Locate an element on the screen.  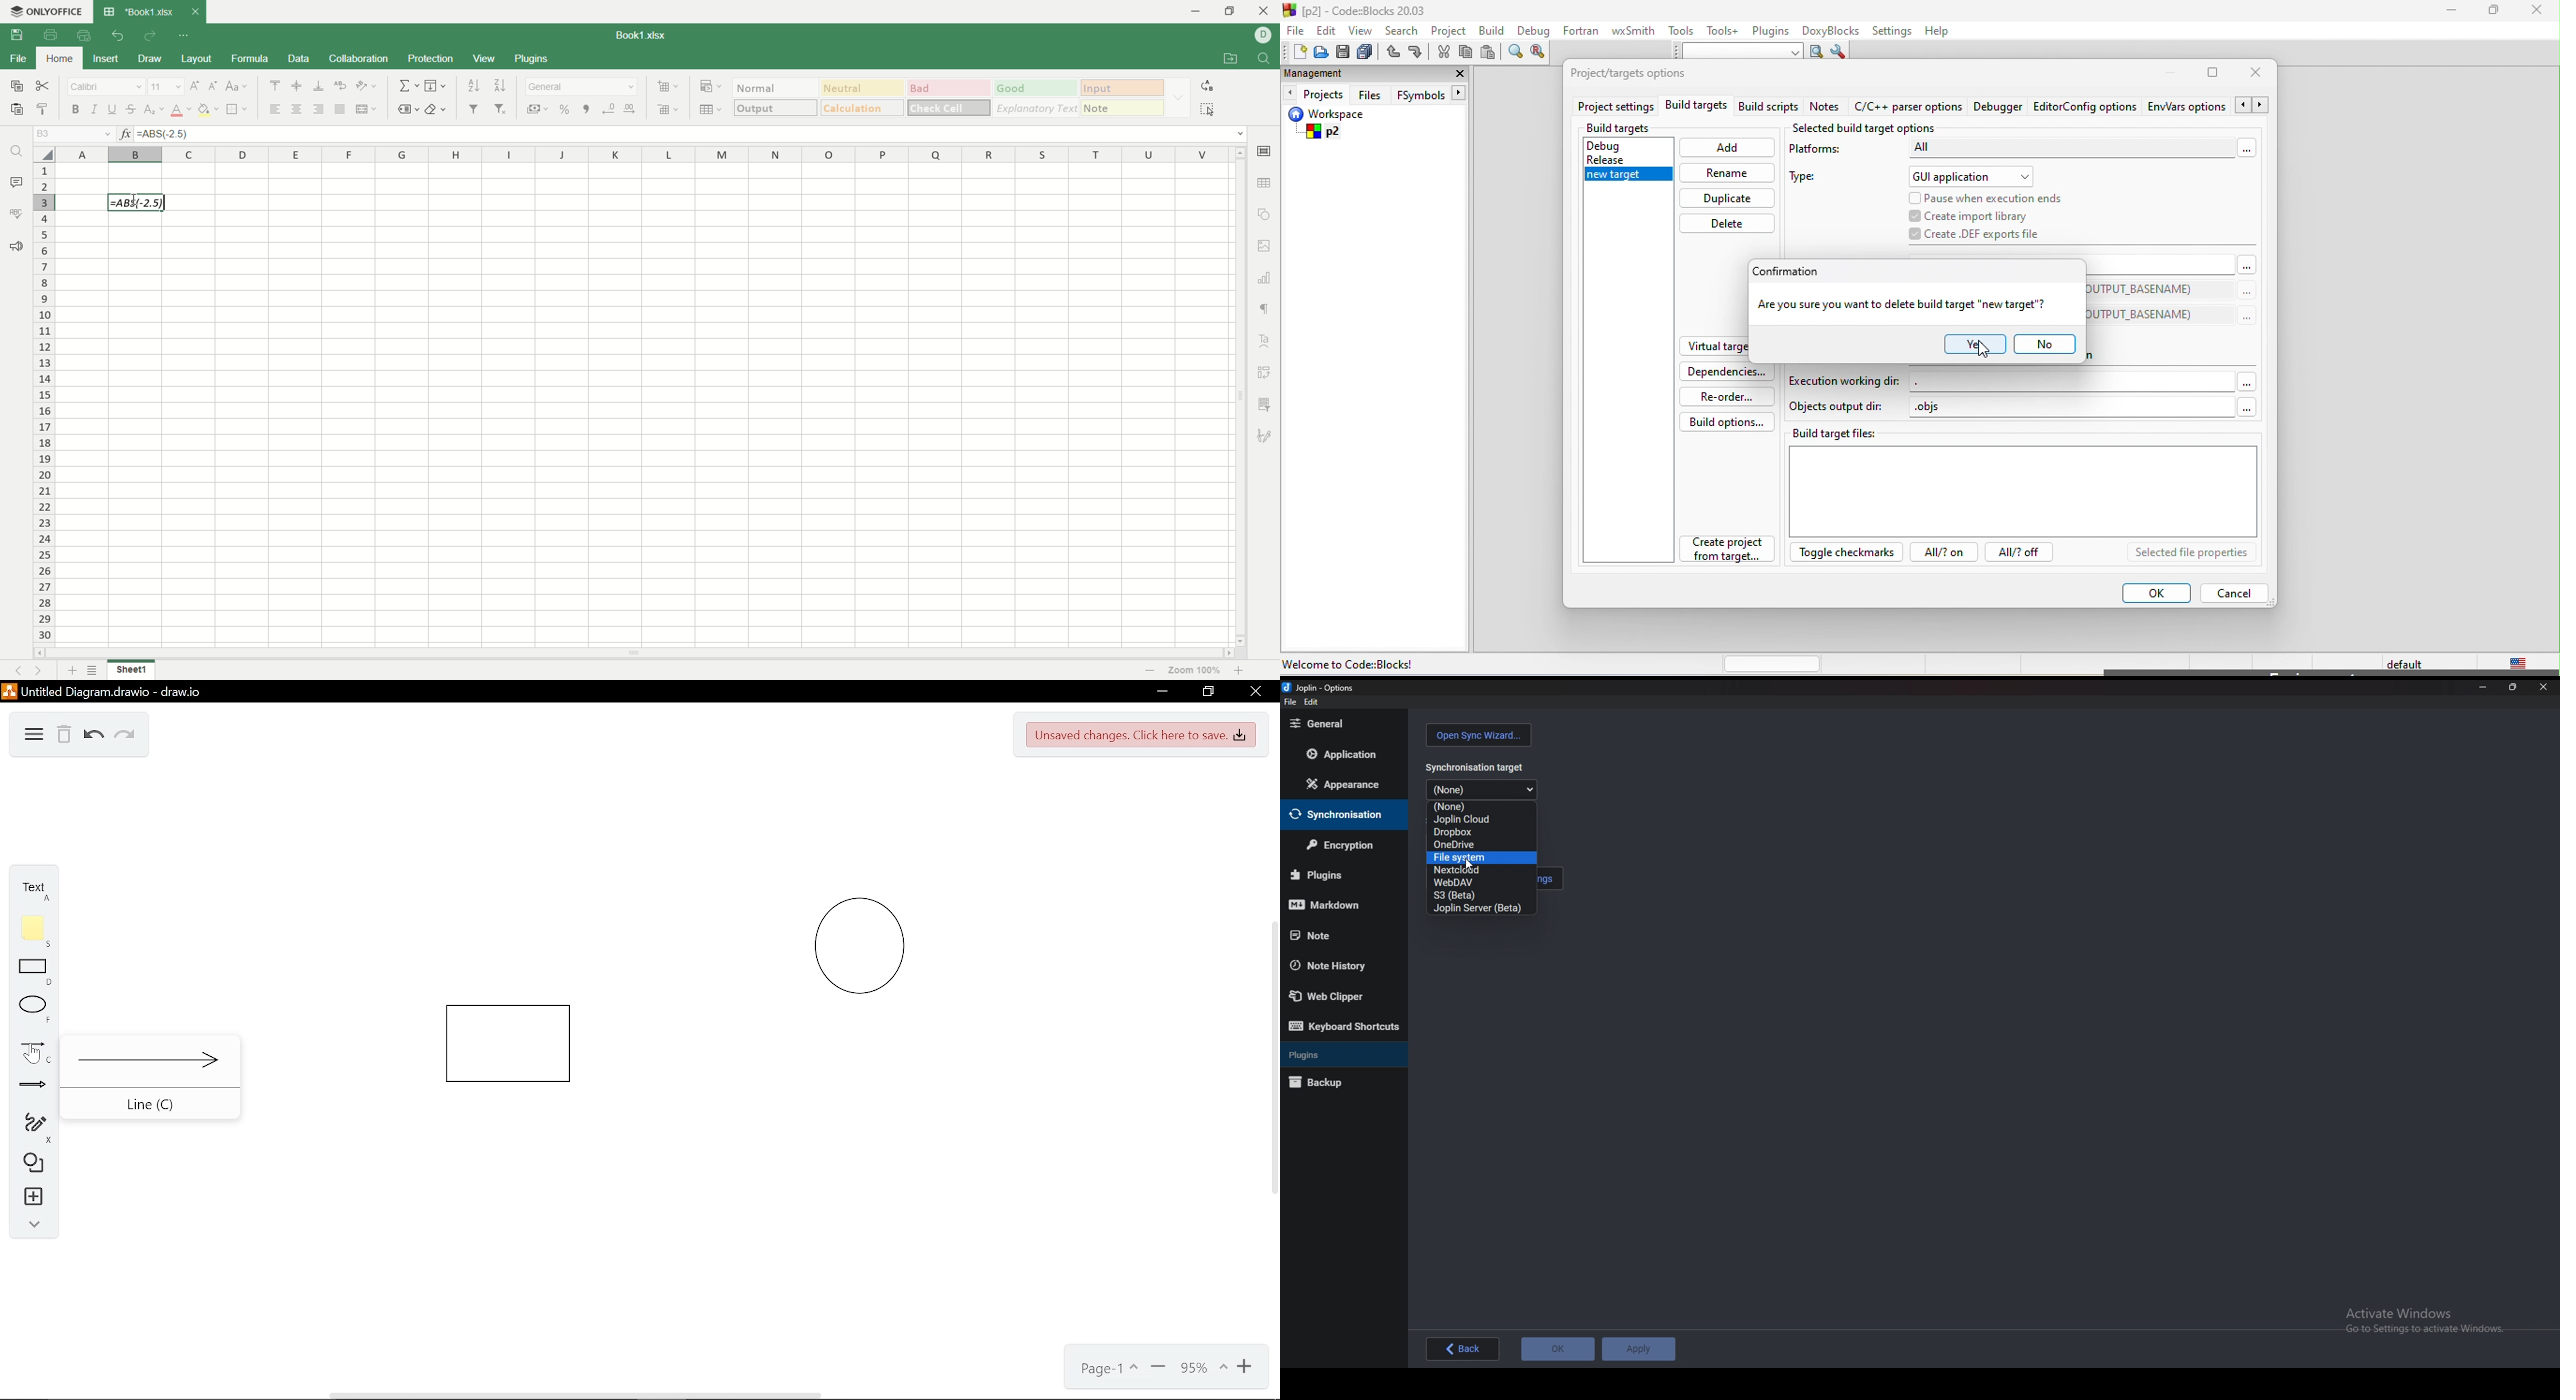
Undo is located at coordinates (92, 737).